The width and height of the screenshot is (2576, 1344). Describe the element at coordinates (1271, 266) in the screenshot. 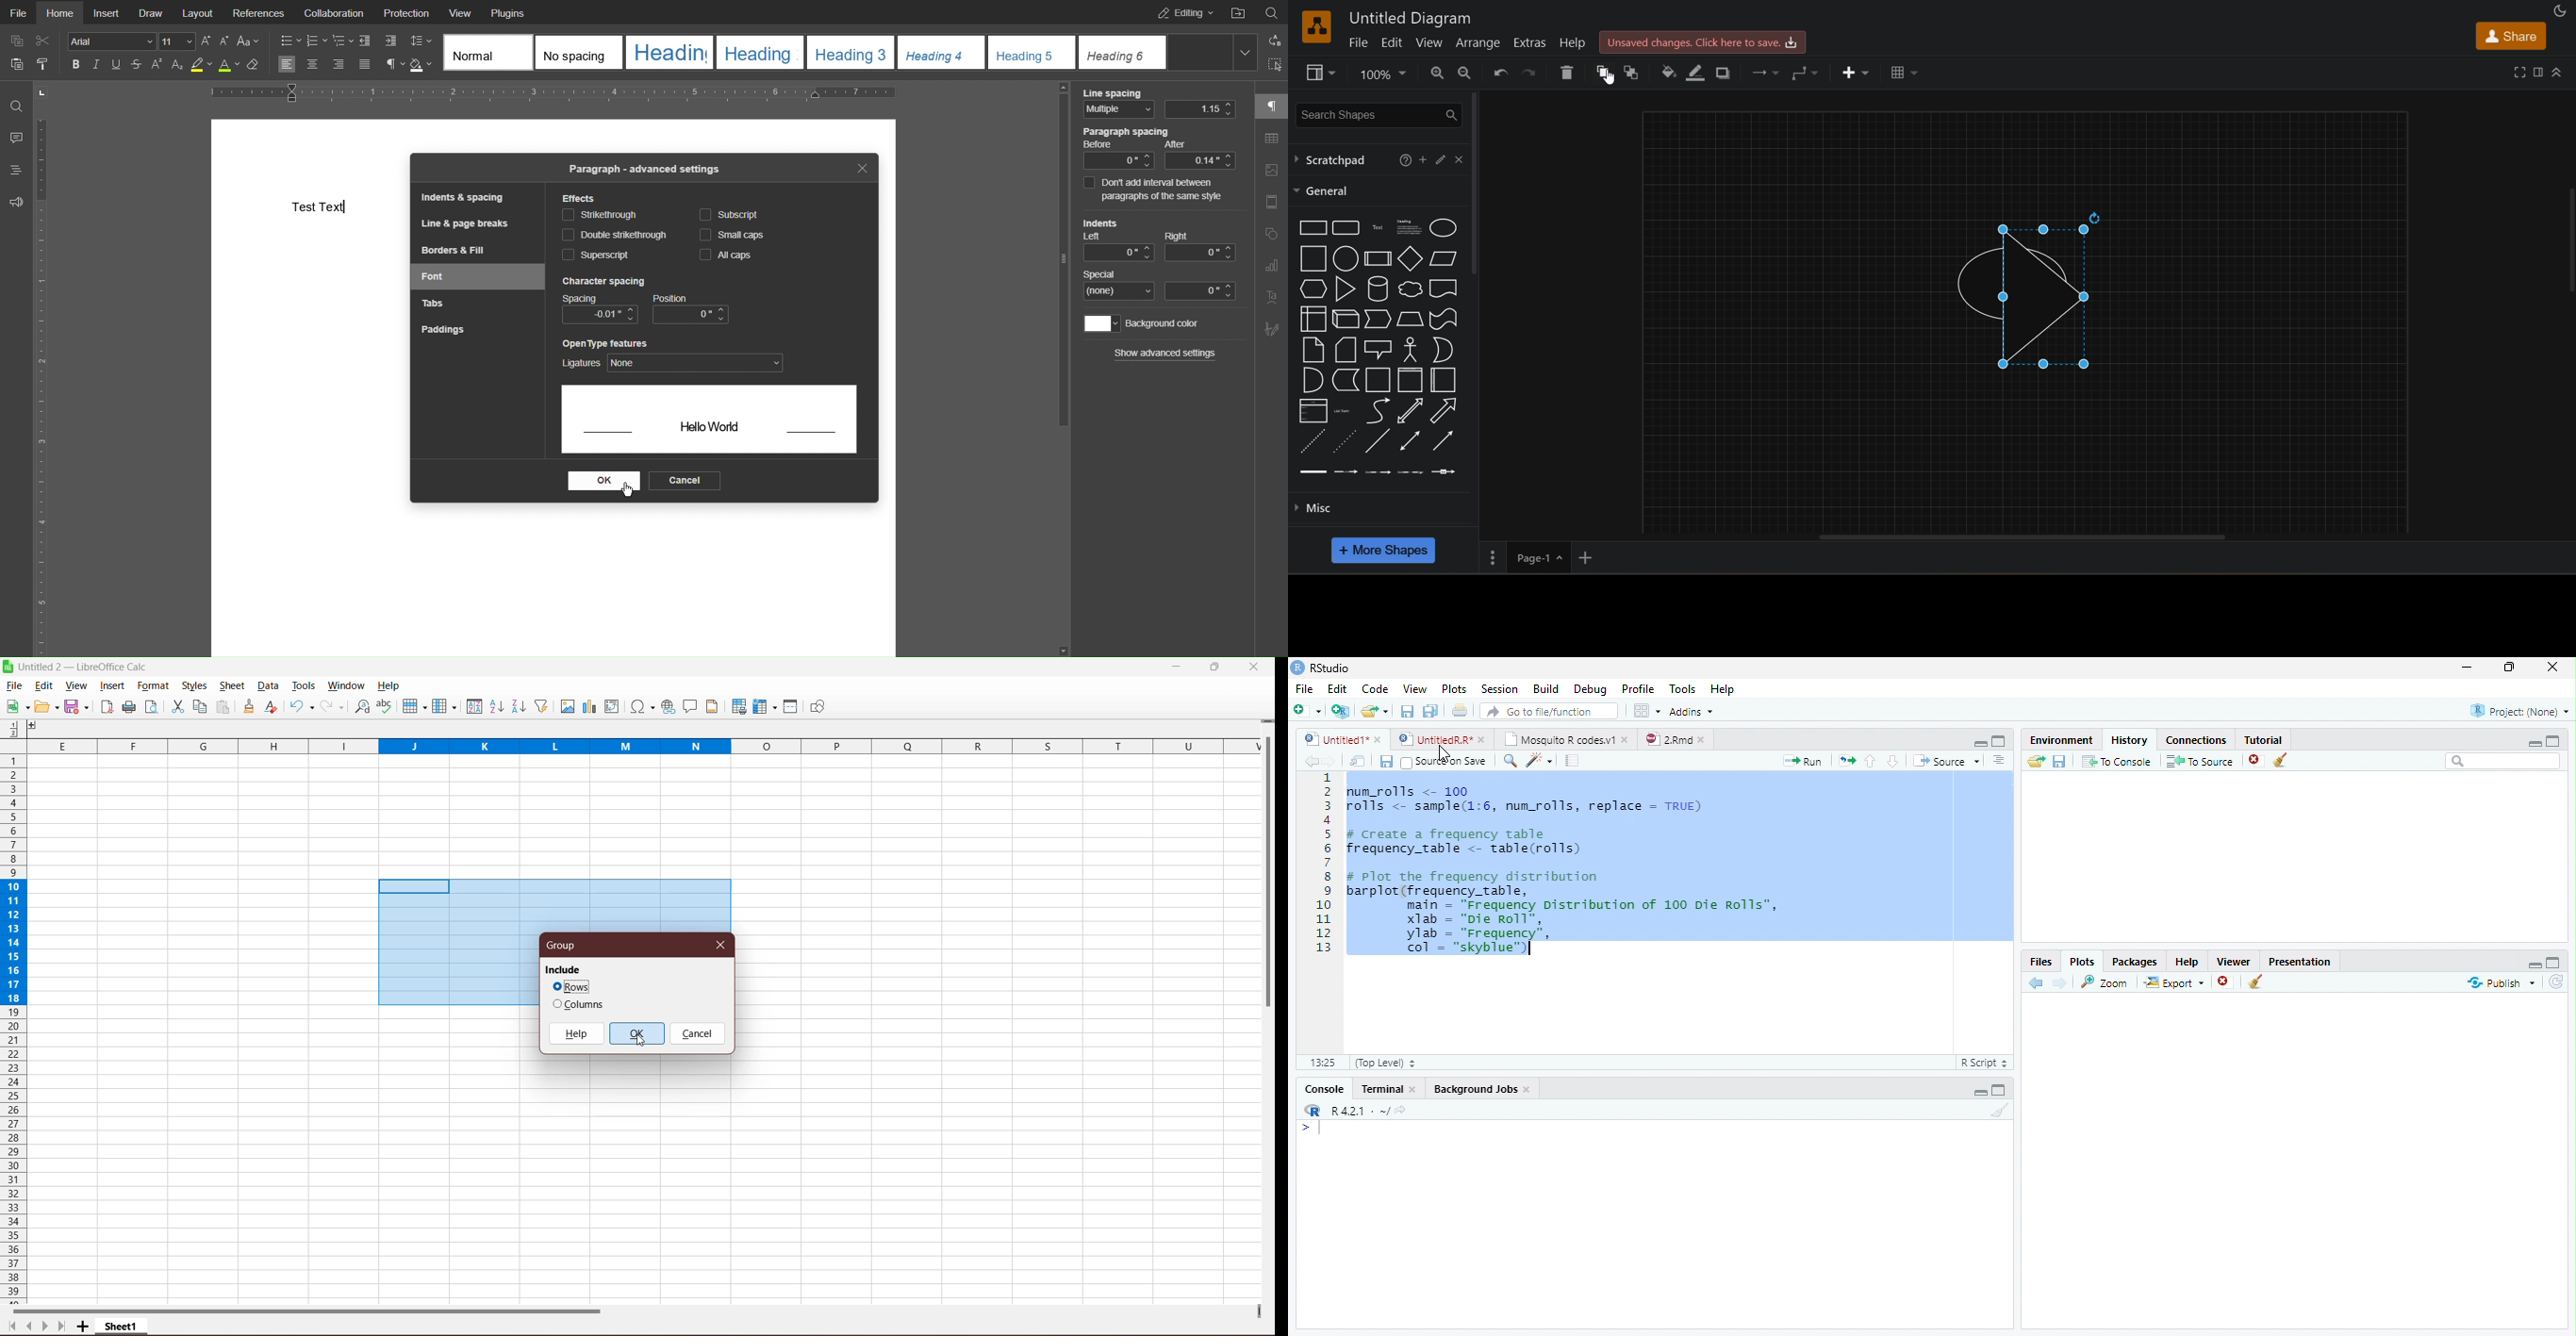

I see `Graph Settings` at that location.